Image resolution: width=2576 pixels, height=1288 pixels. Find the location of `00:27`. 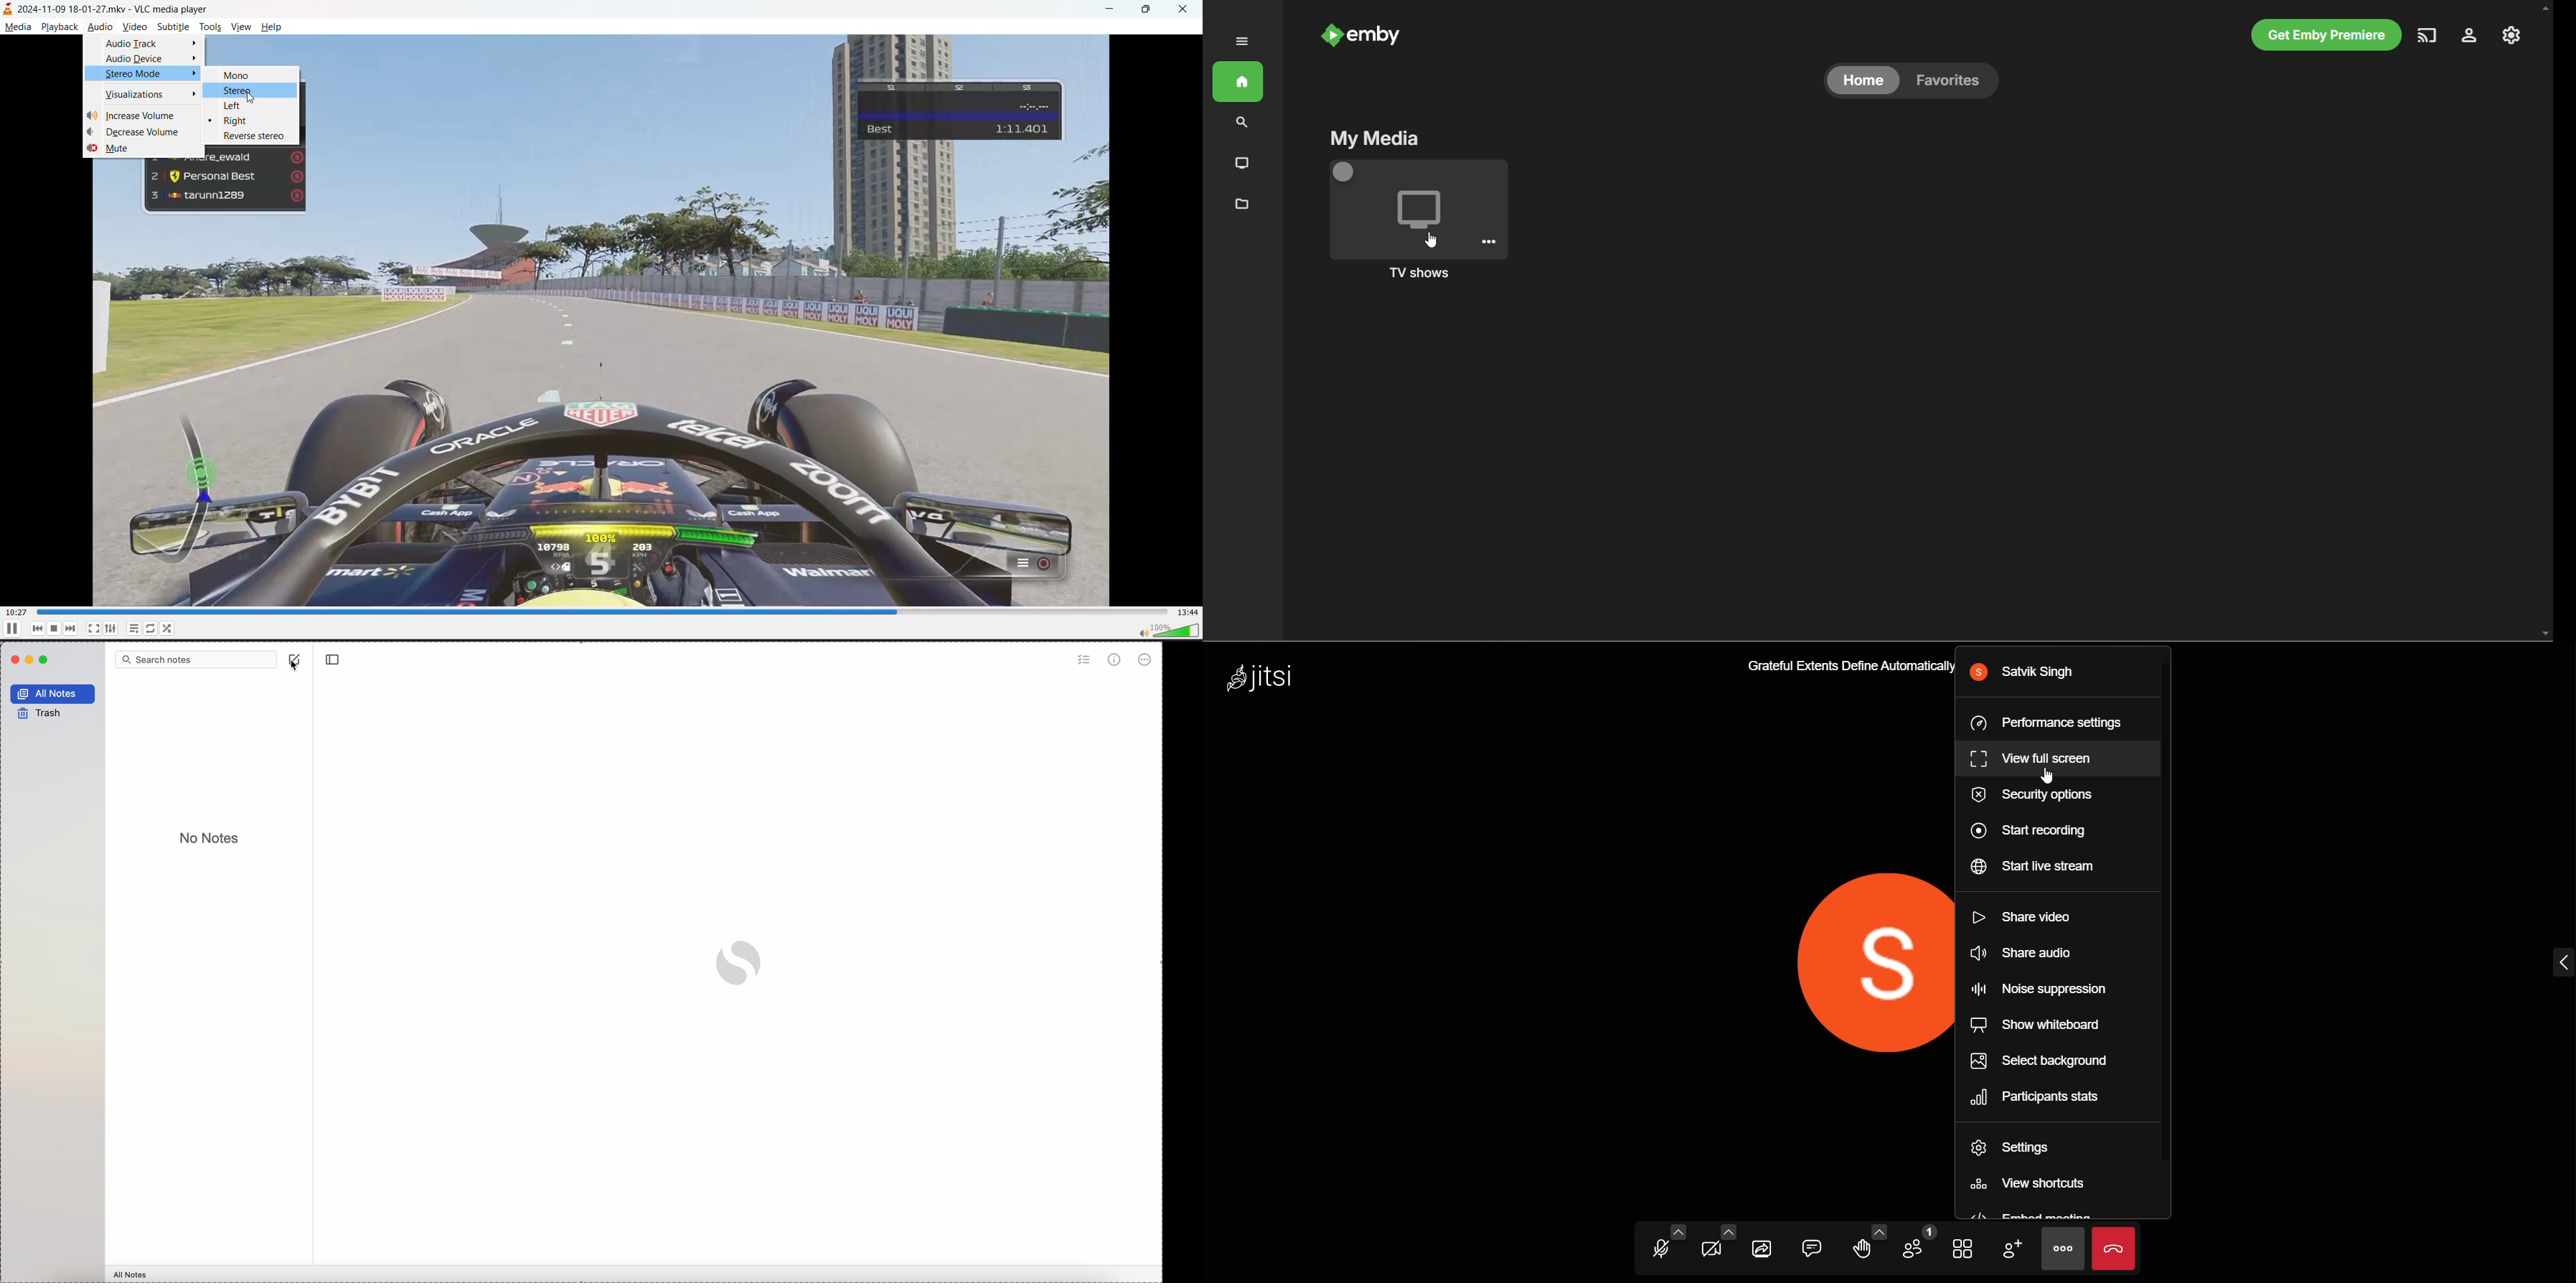

00:27 is located at coordinates (15, 610).